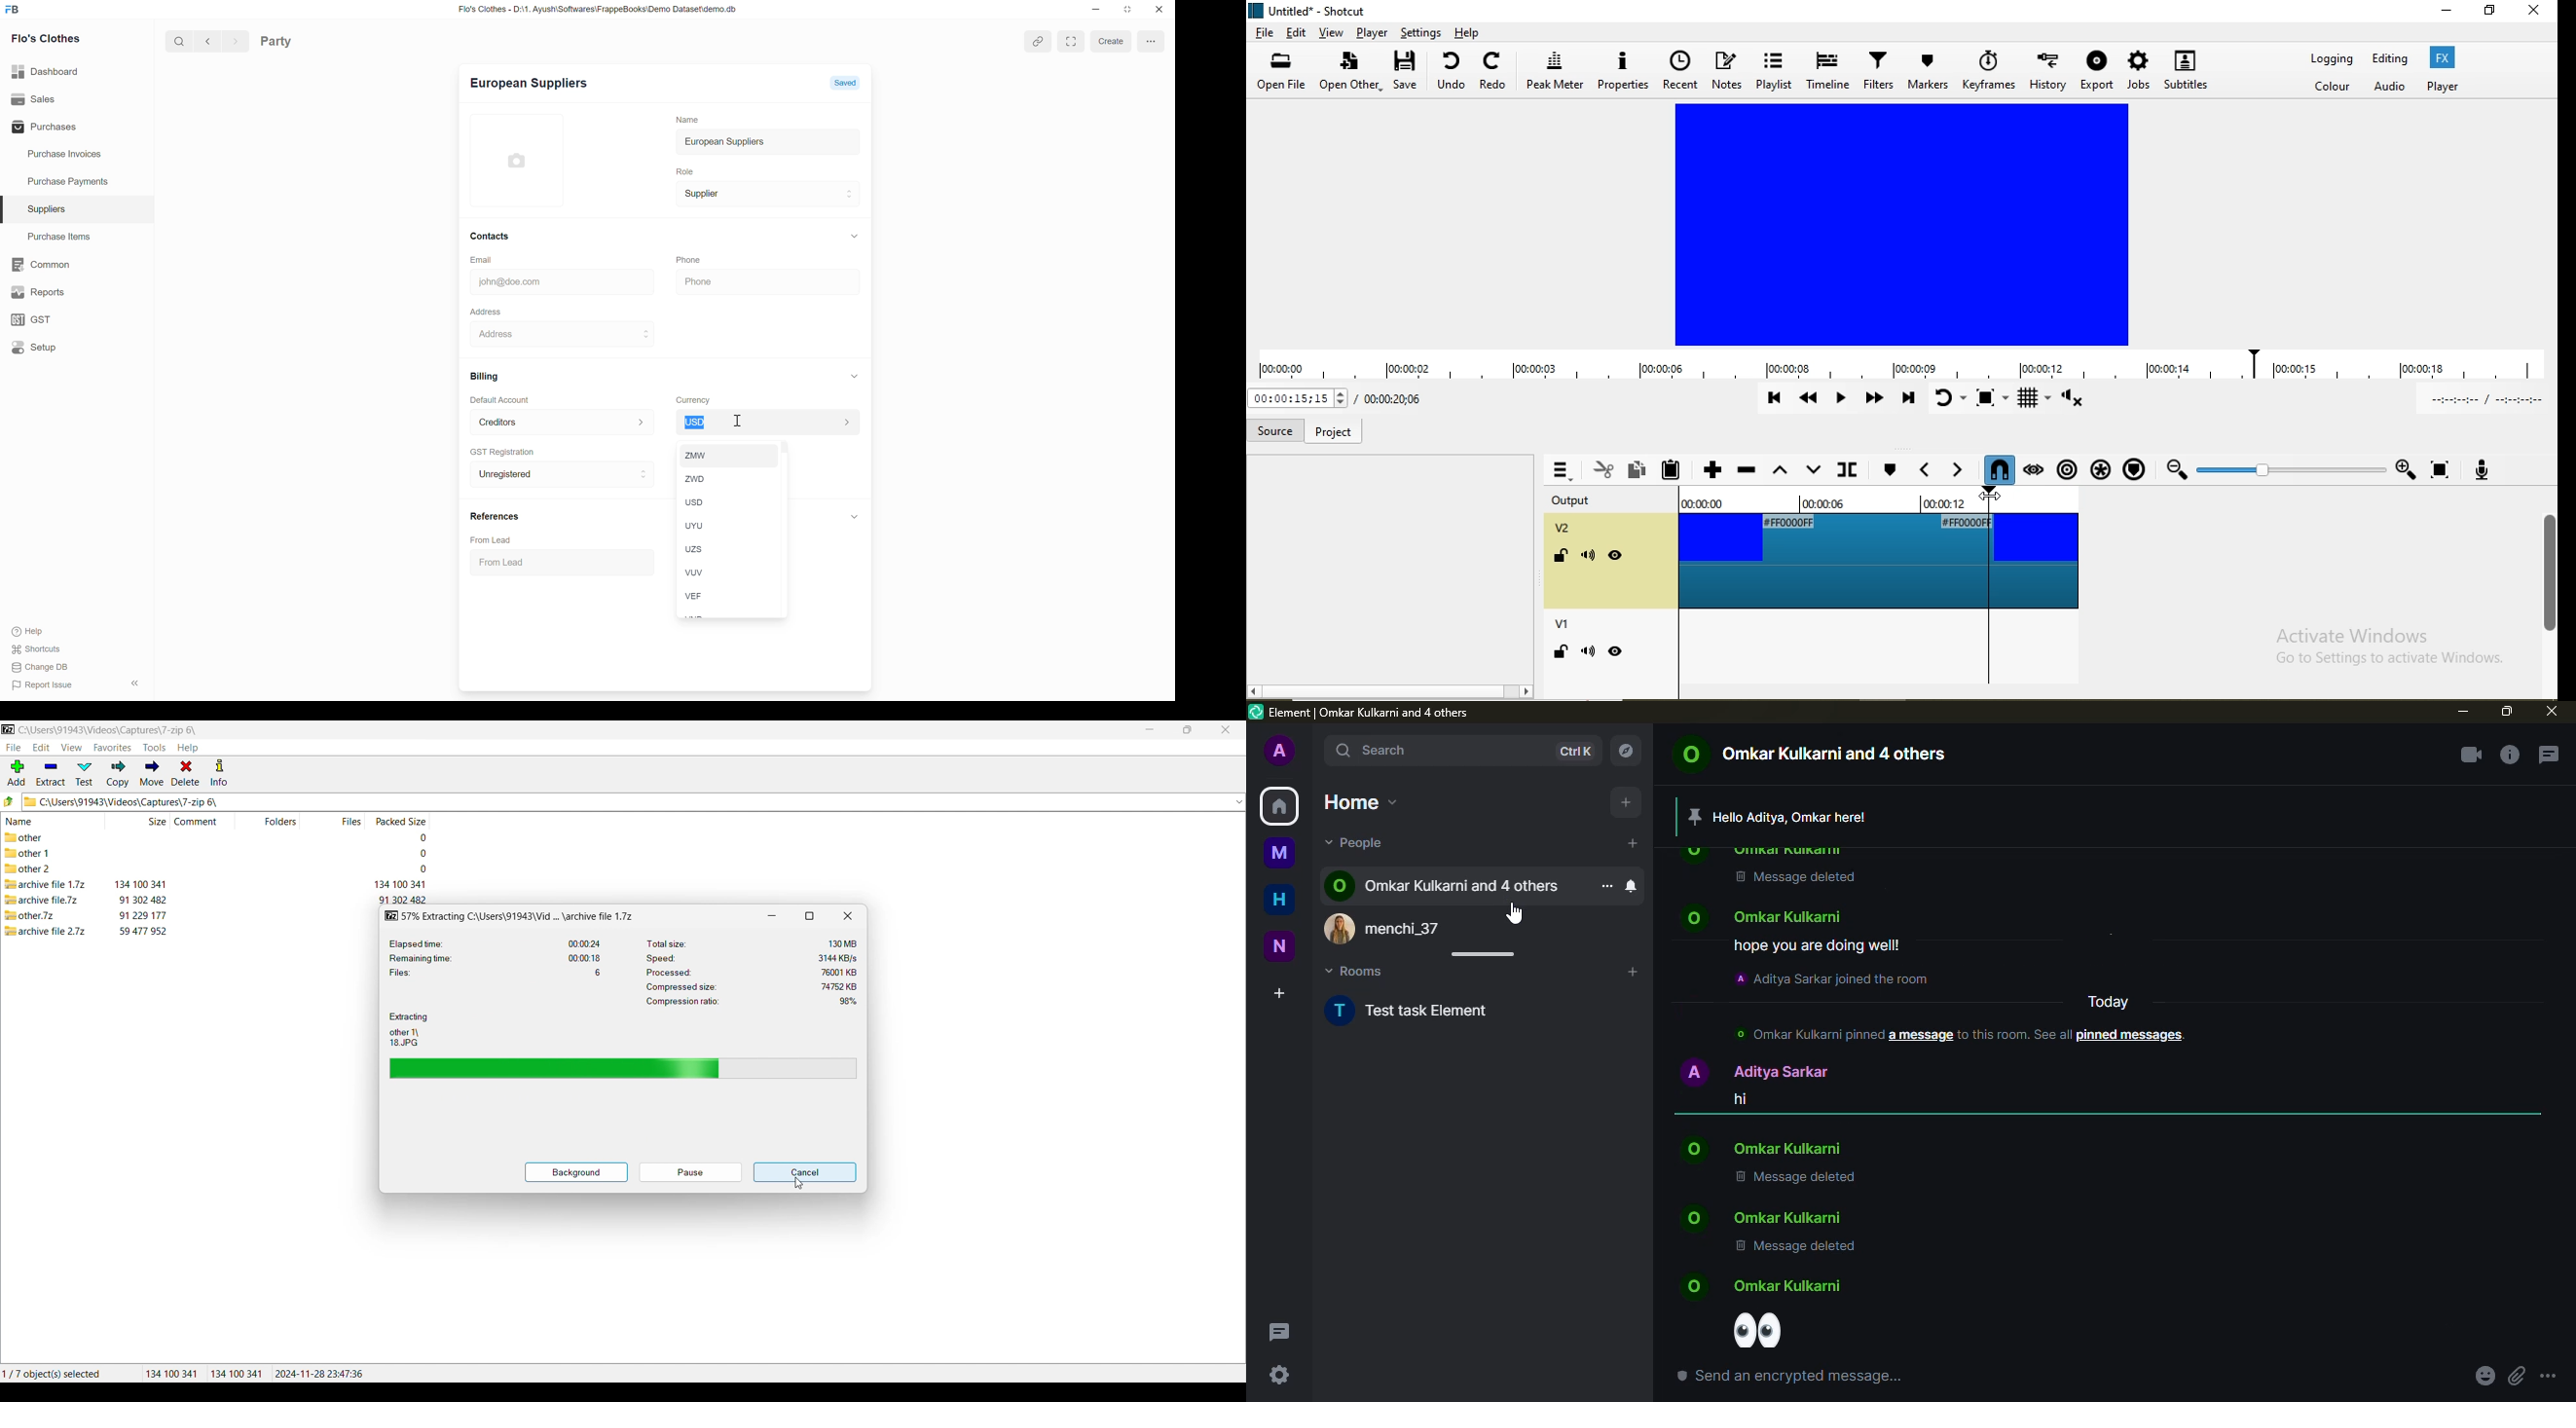 The width and height of the screenshot is (2576, 1428). What do you see at coordinates (35, 650) in the screenshot?
I see `Shortcuts` at bounding box center [35, 650].